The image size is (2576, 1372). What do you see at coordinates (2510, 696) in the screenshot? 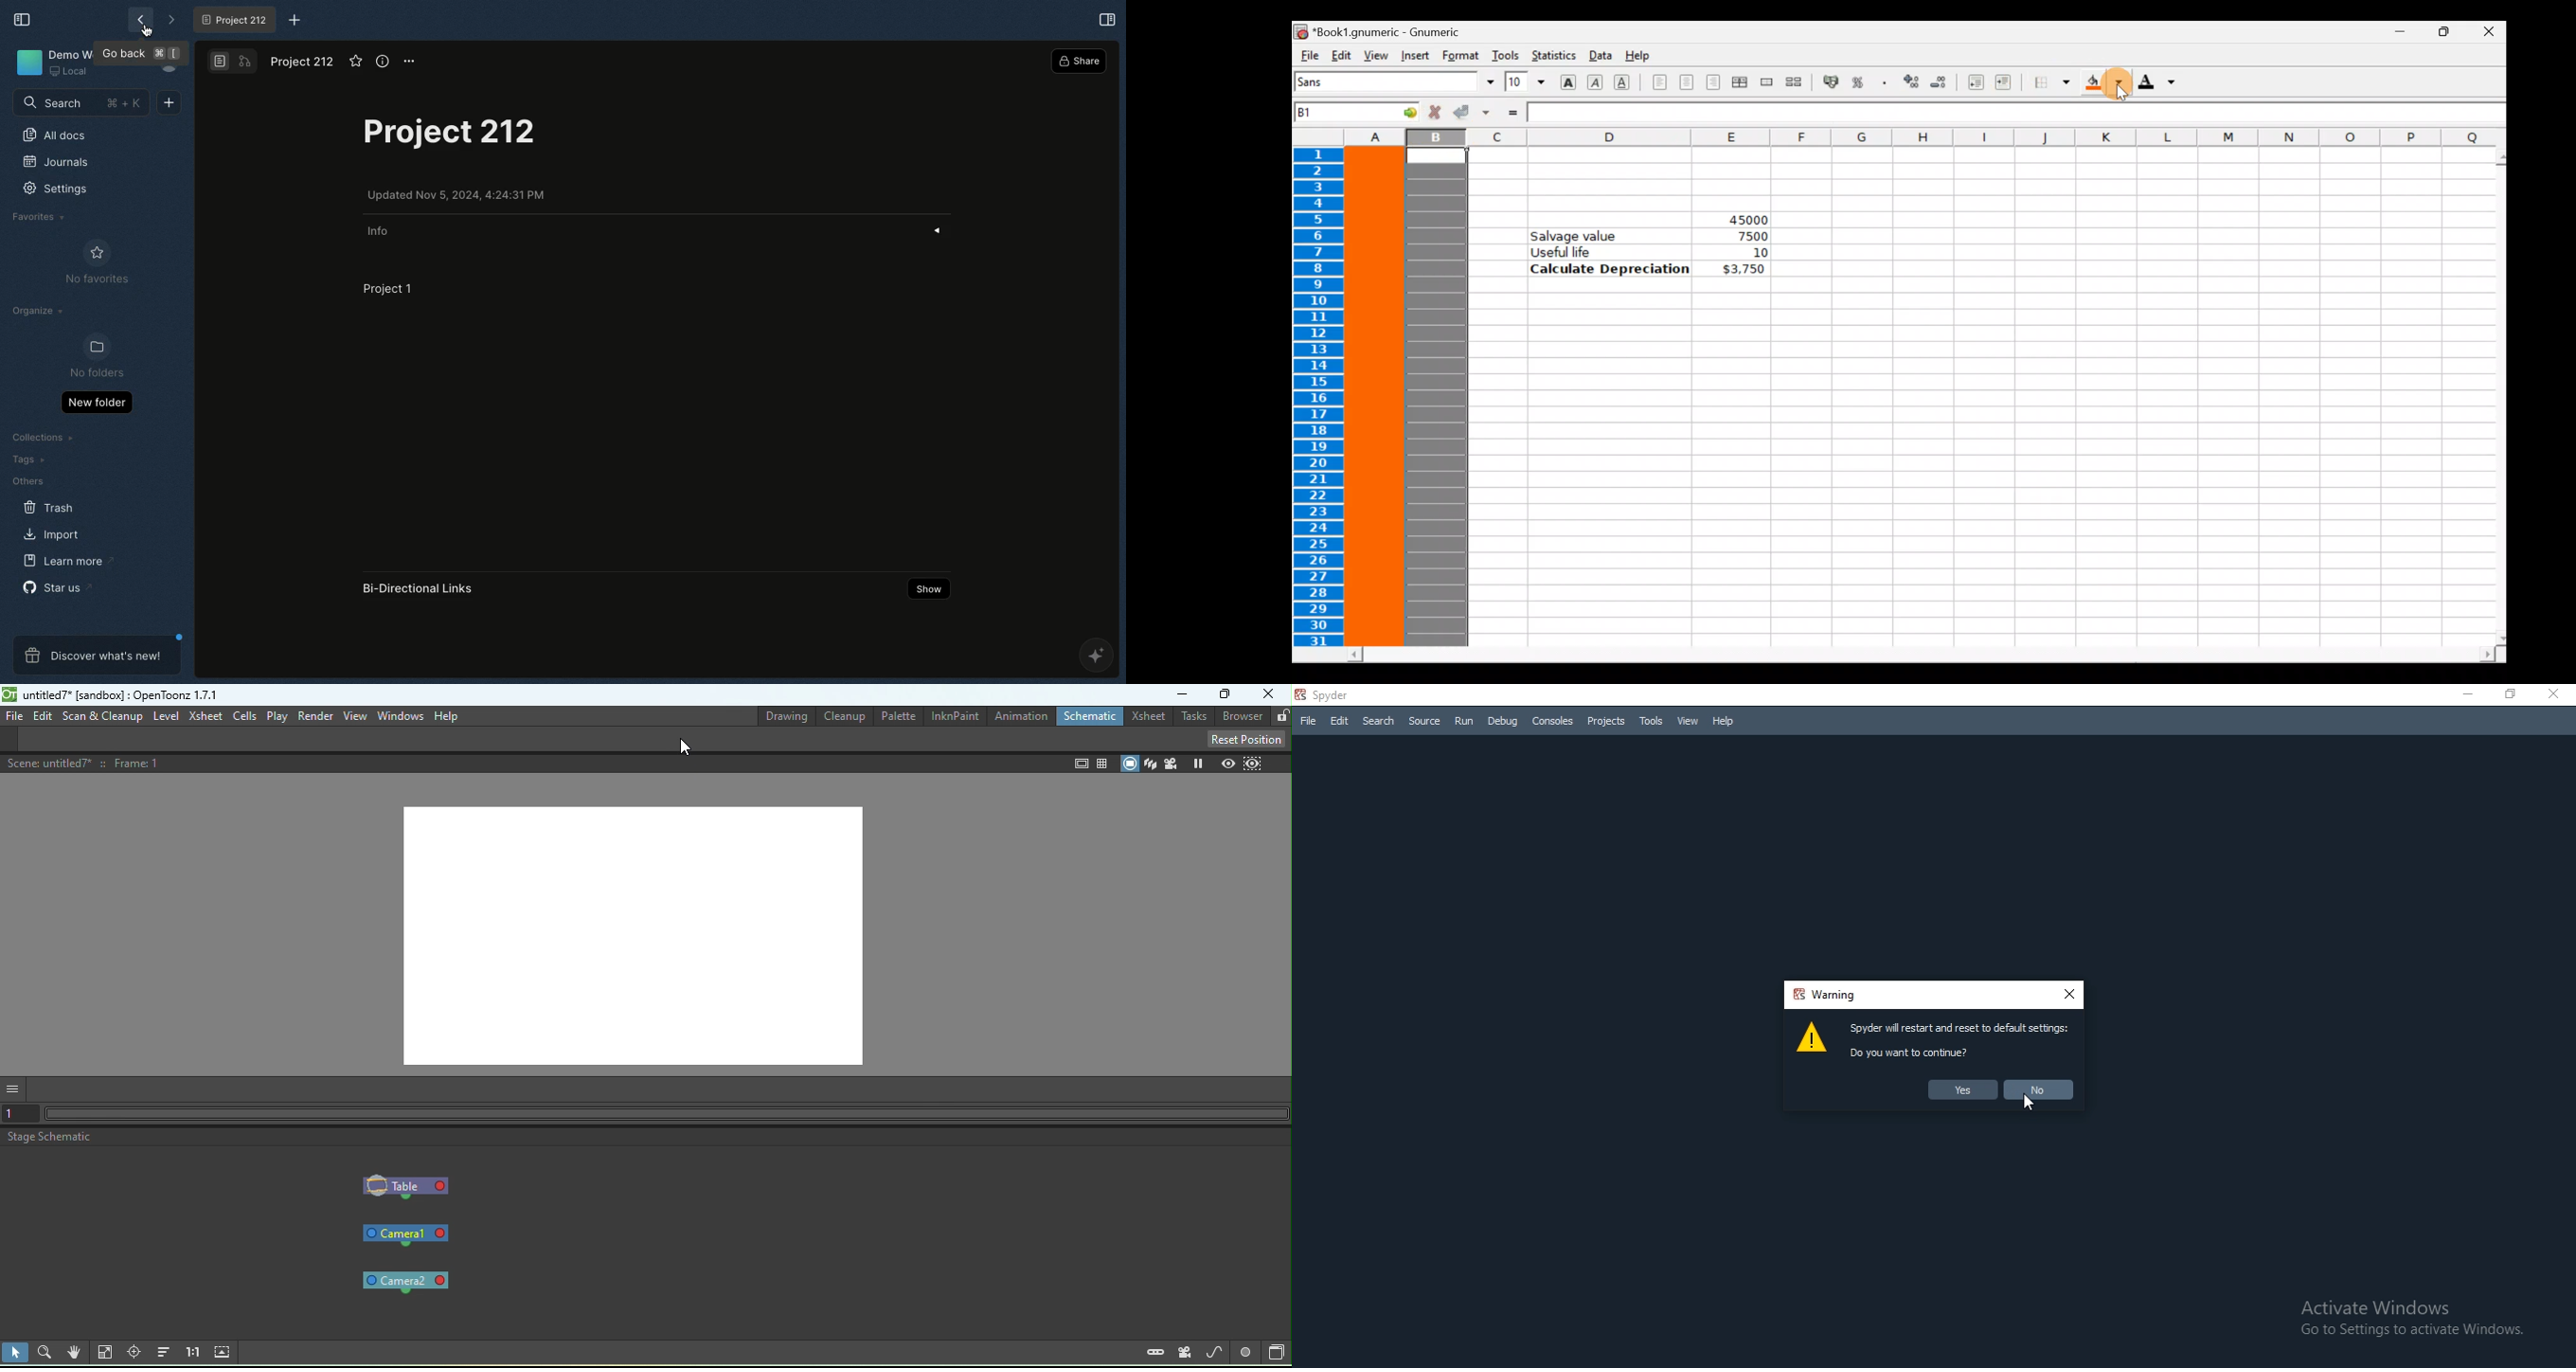
I see `restore` at bounding box center [2510, 696].